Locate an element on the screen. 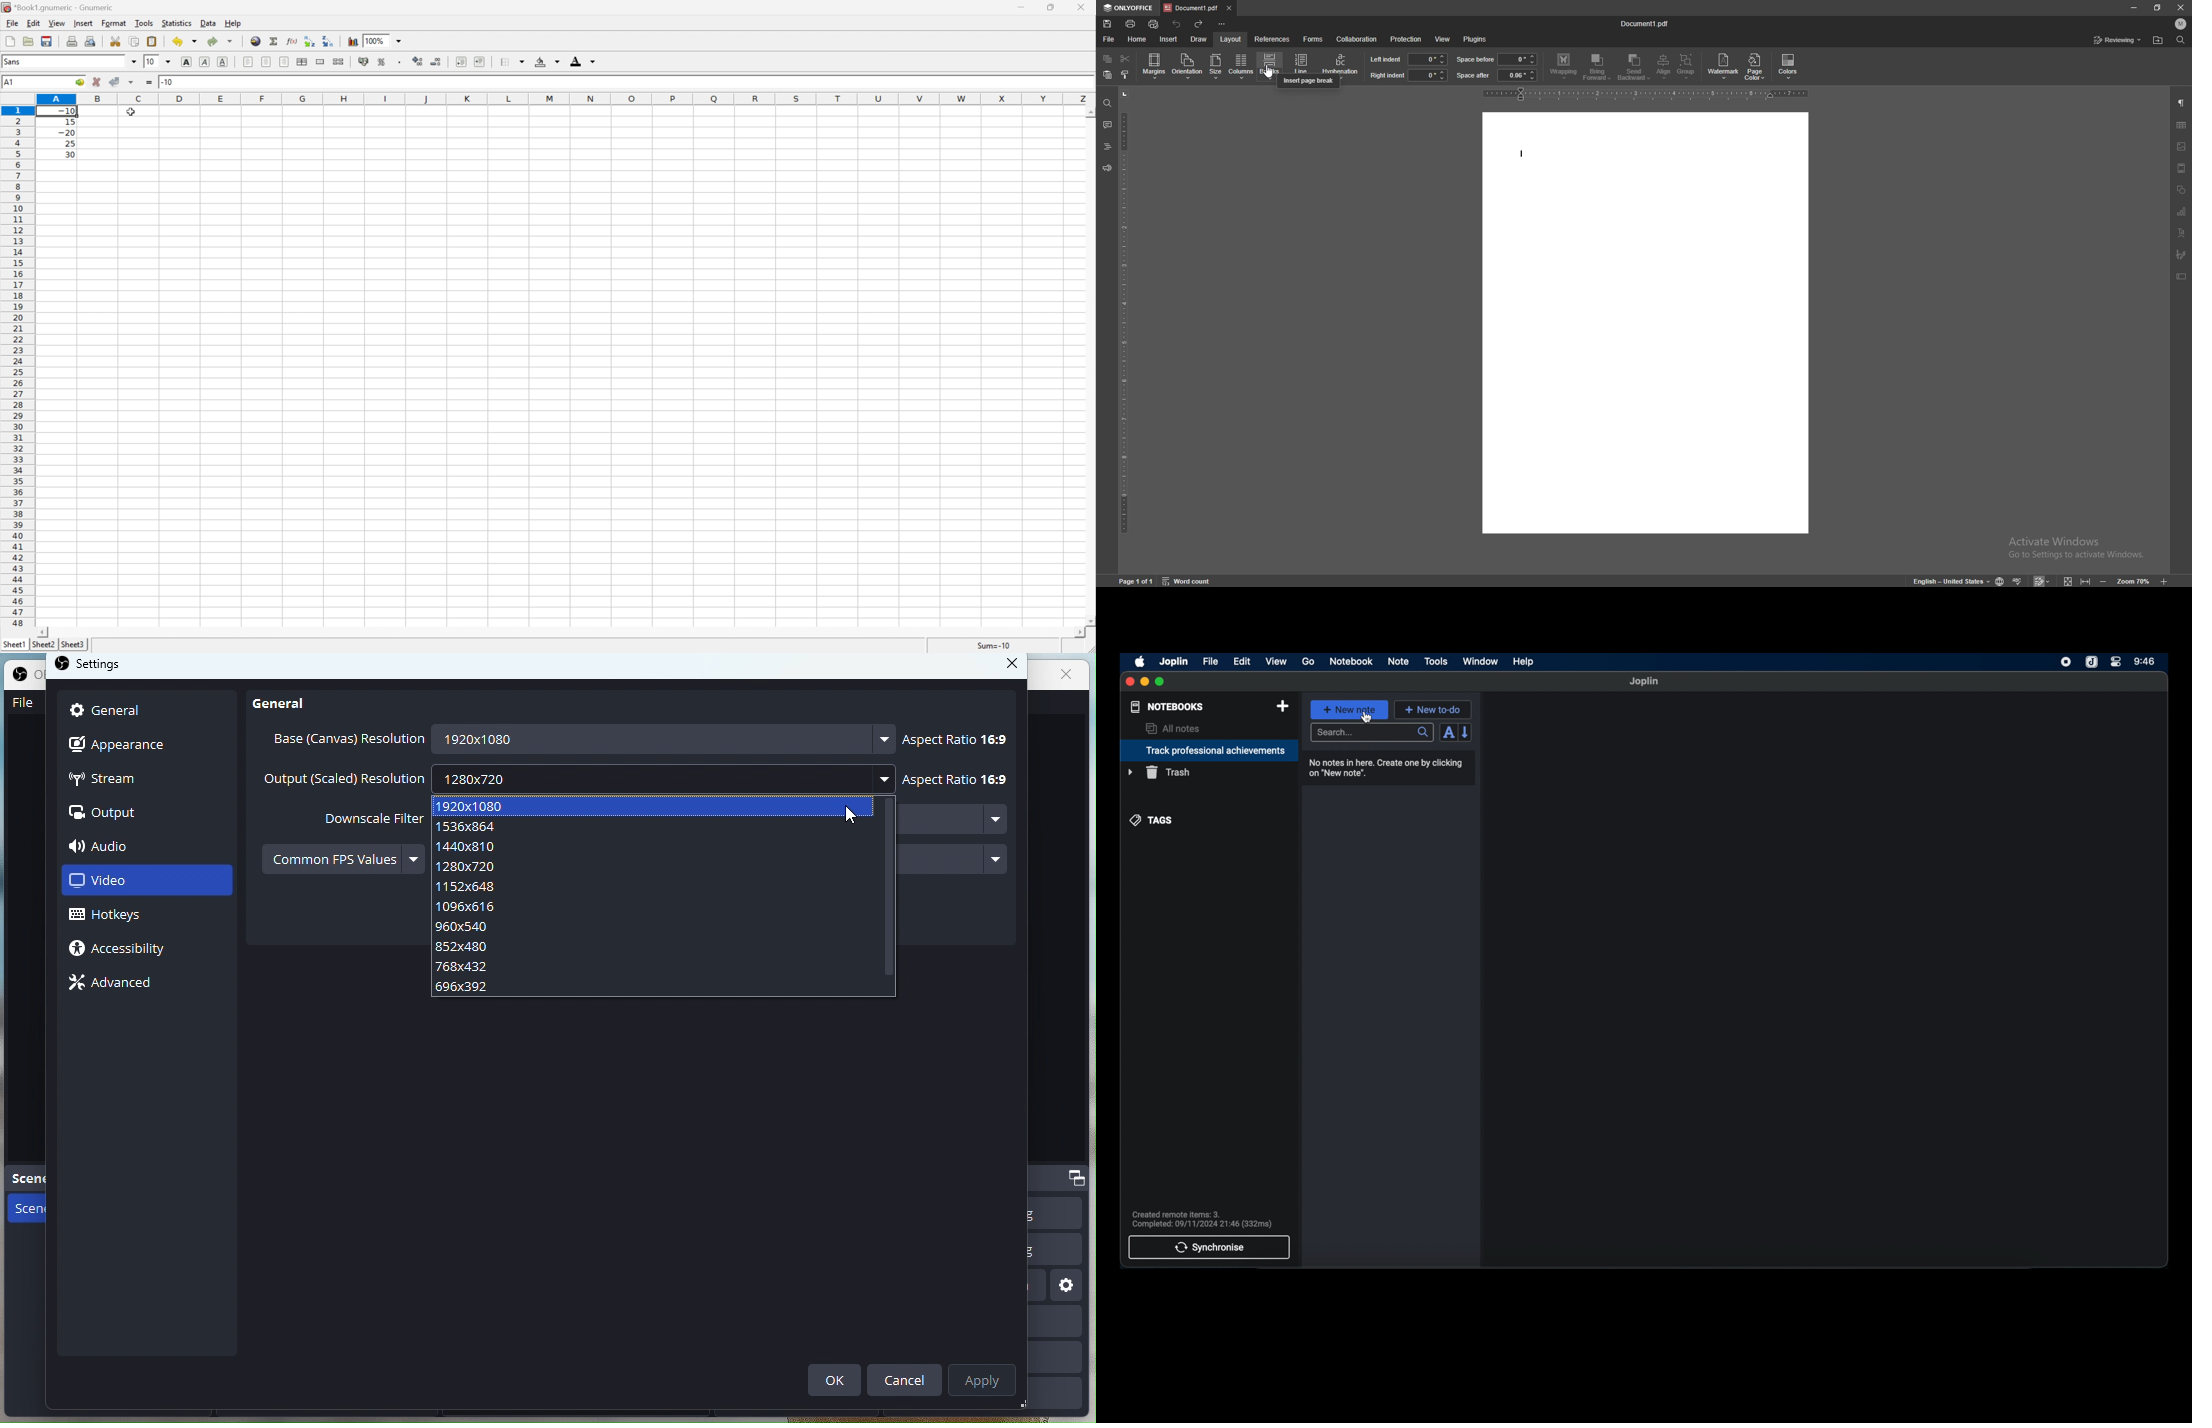 The height and width of the screenshot is (1428, 2212). Drop Down is located at coordinates (169, 61).